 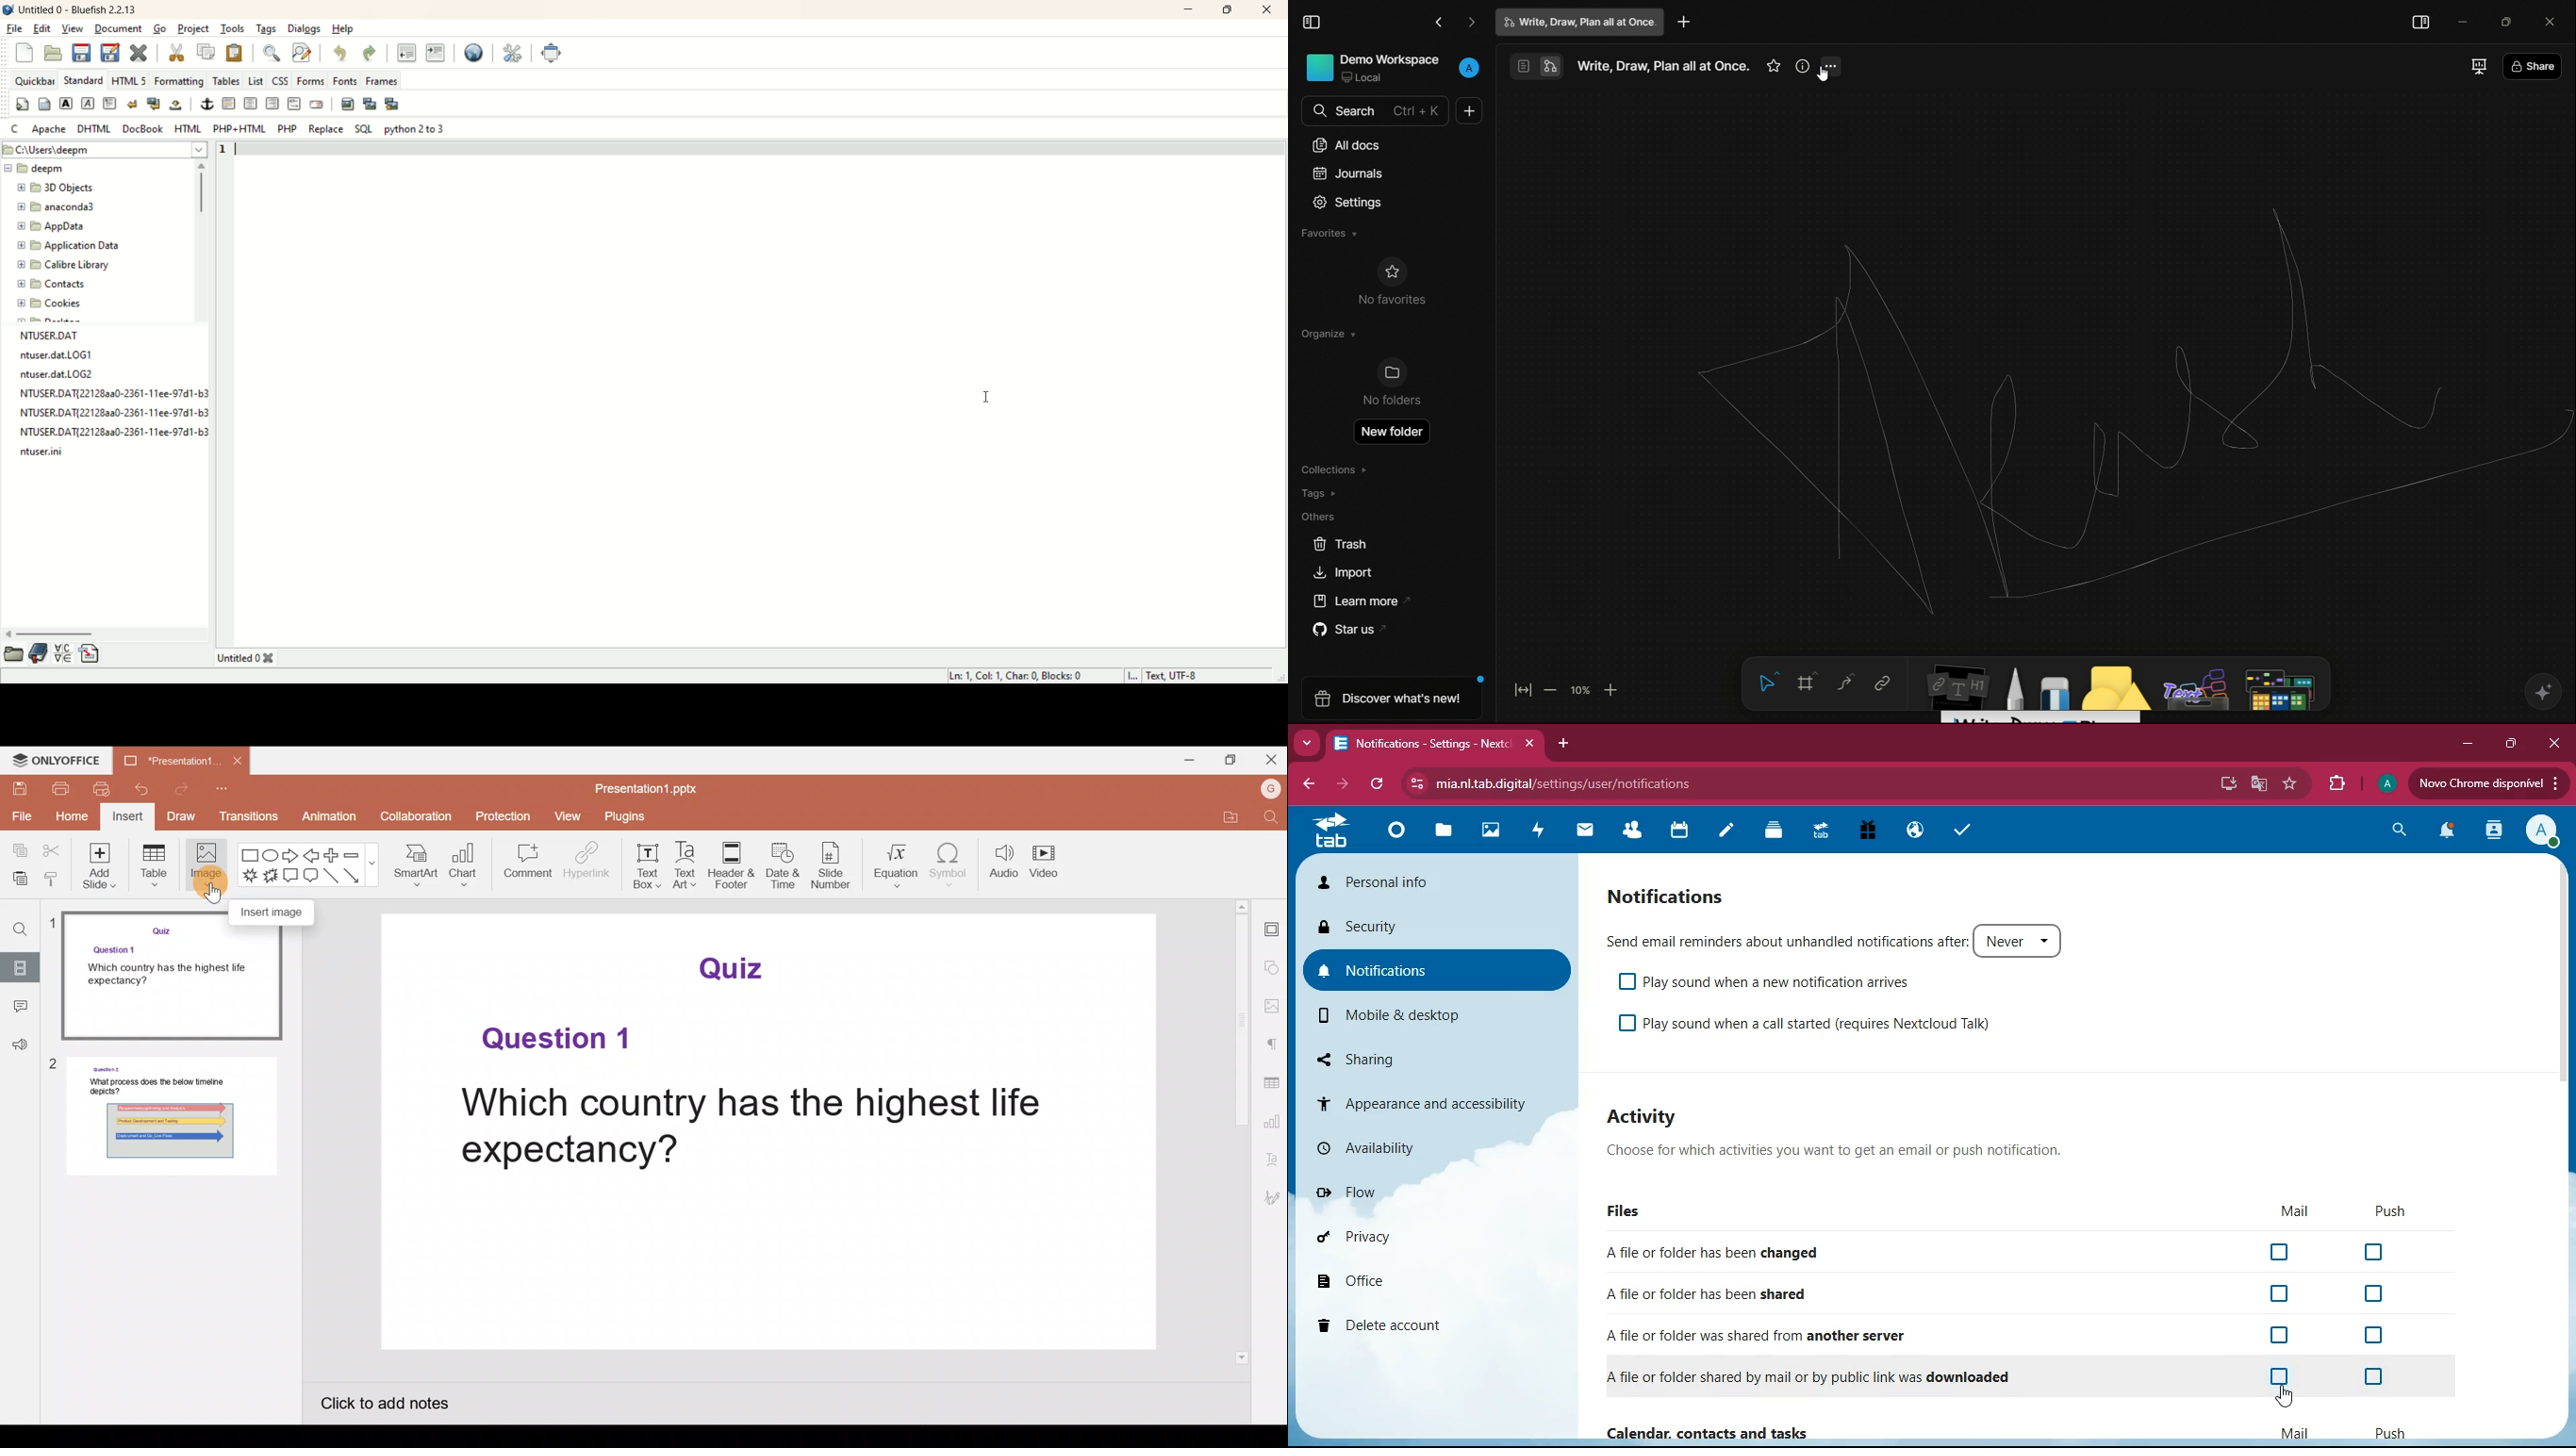 I want to click on Minimize, so click(x=1187, y=759).